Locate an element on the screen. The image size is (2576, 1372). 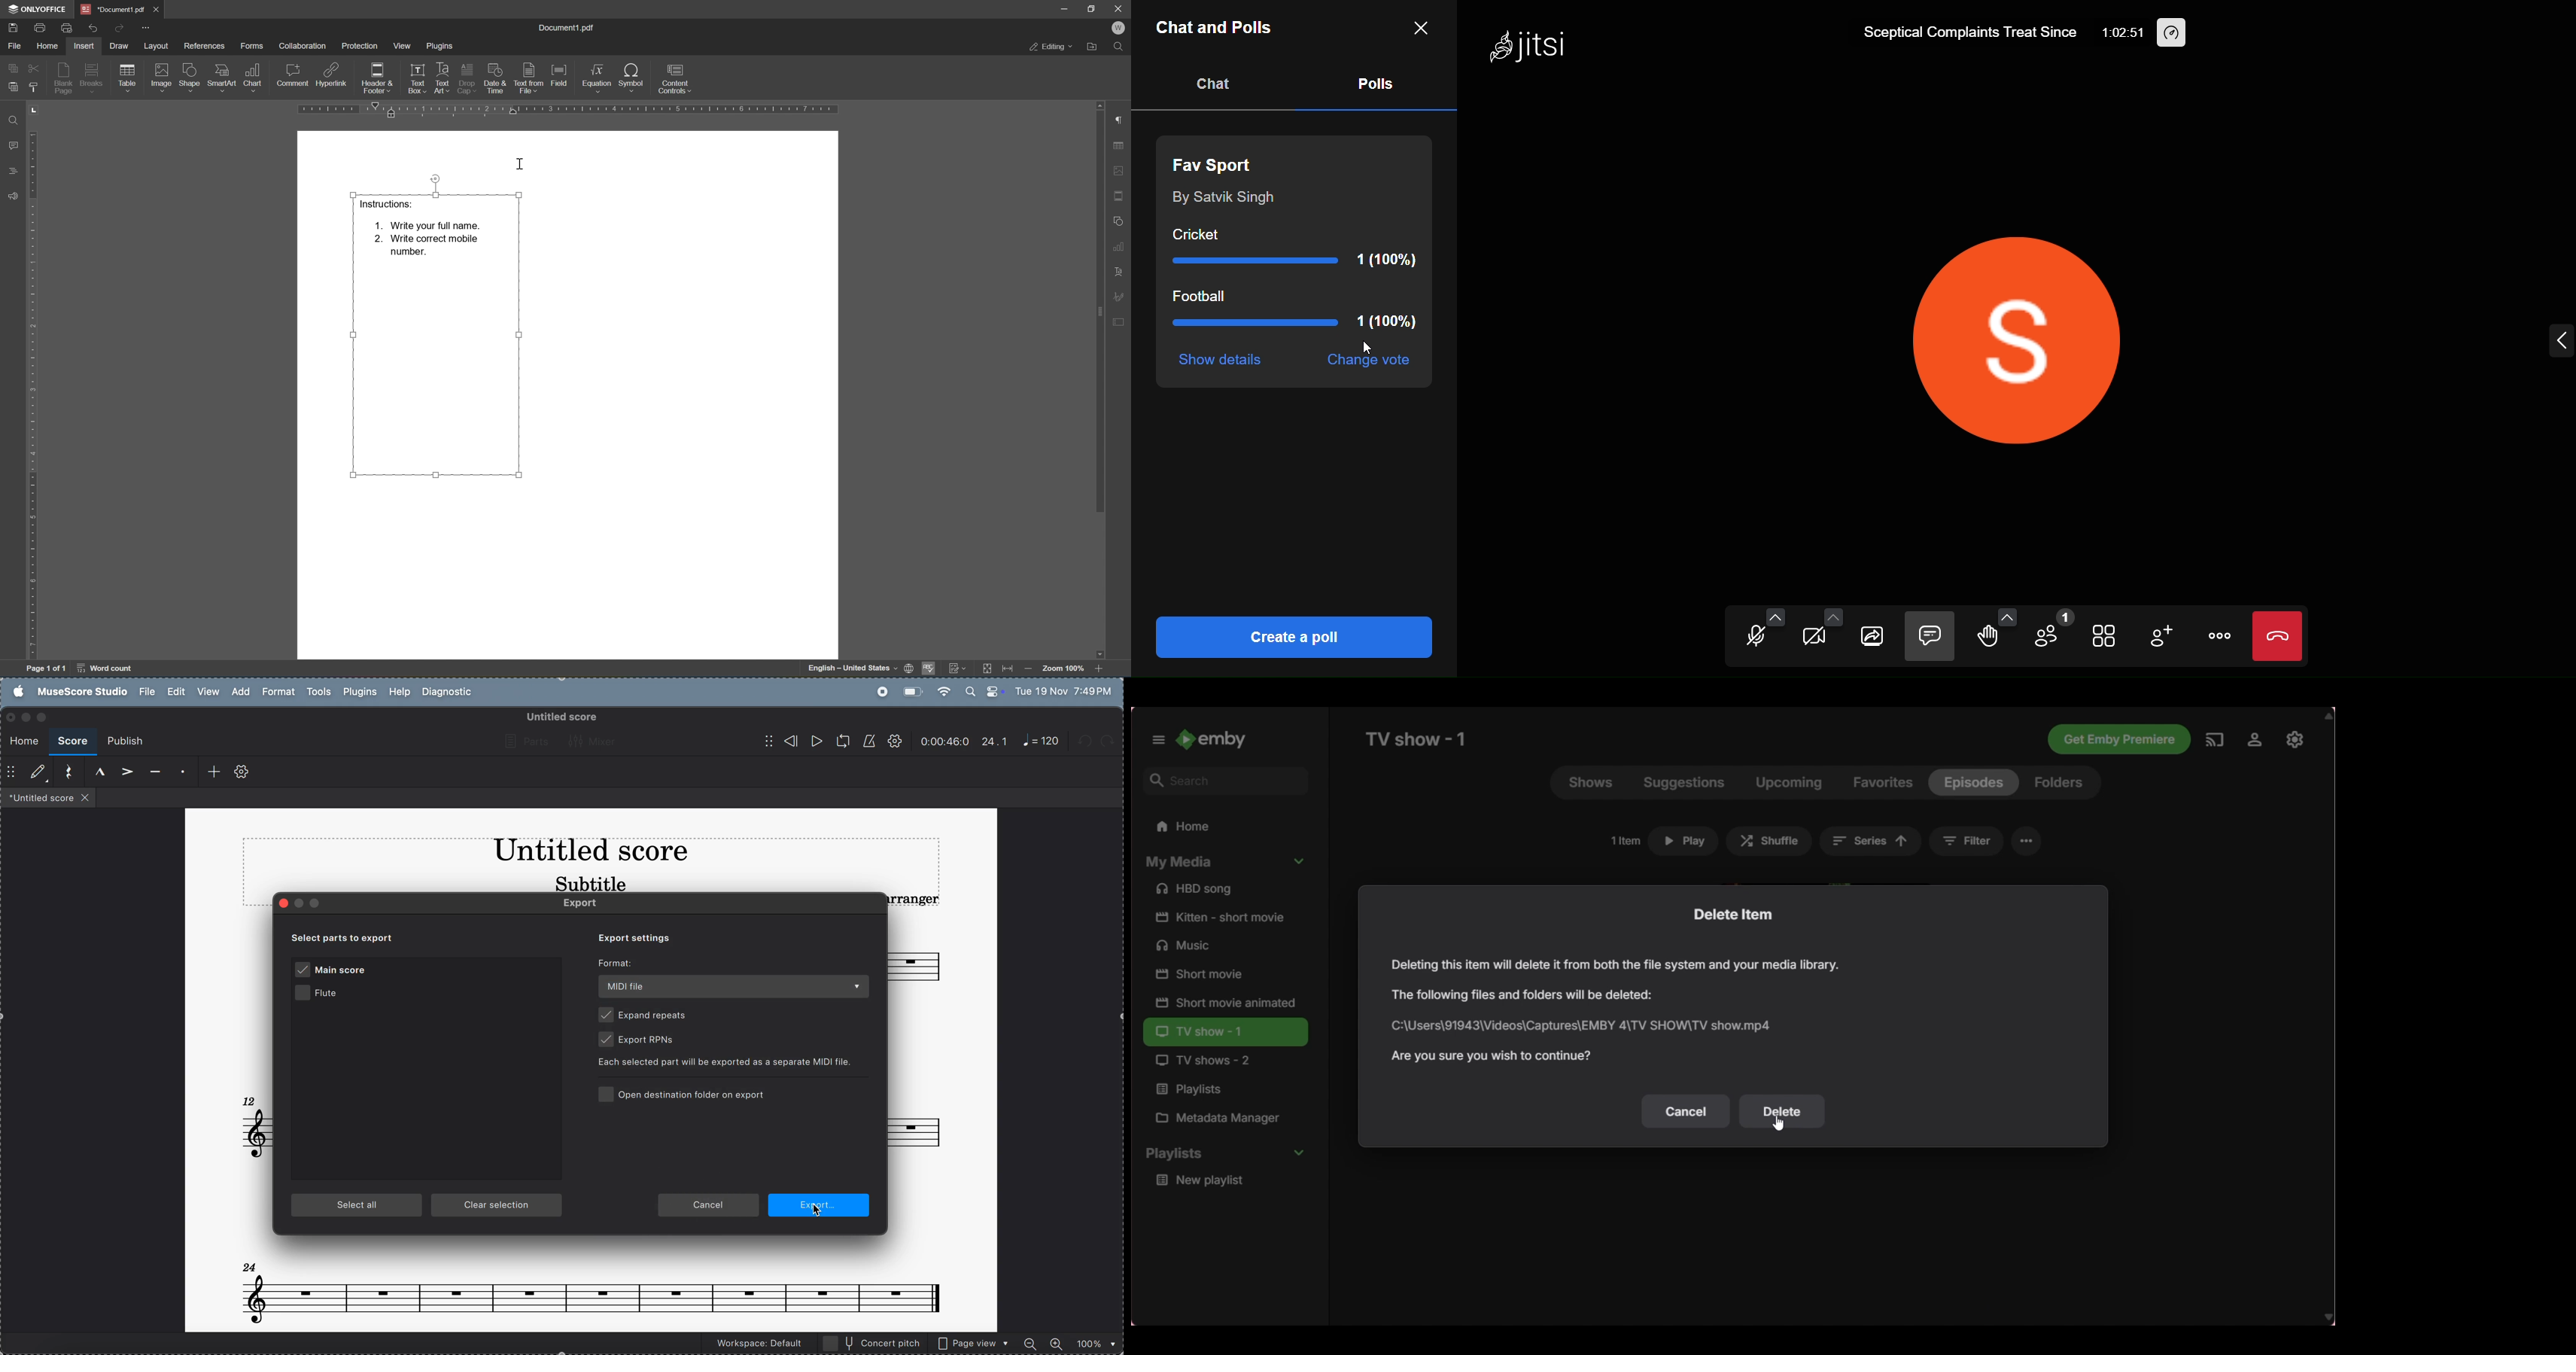
Music is located at coordinates (1226, 945).